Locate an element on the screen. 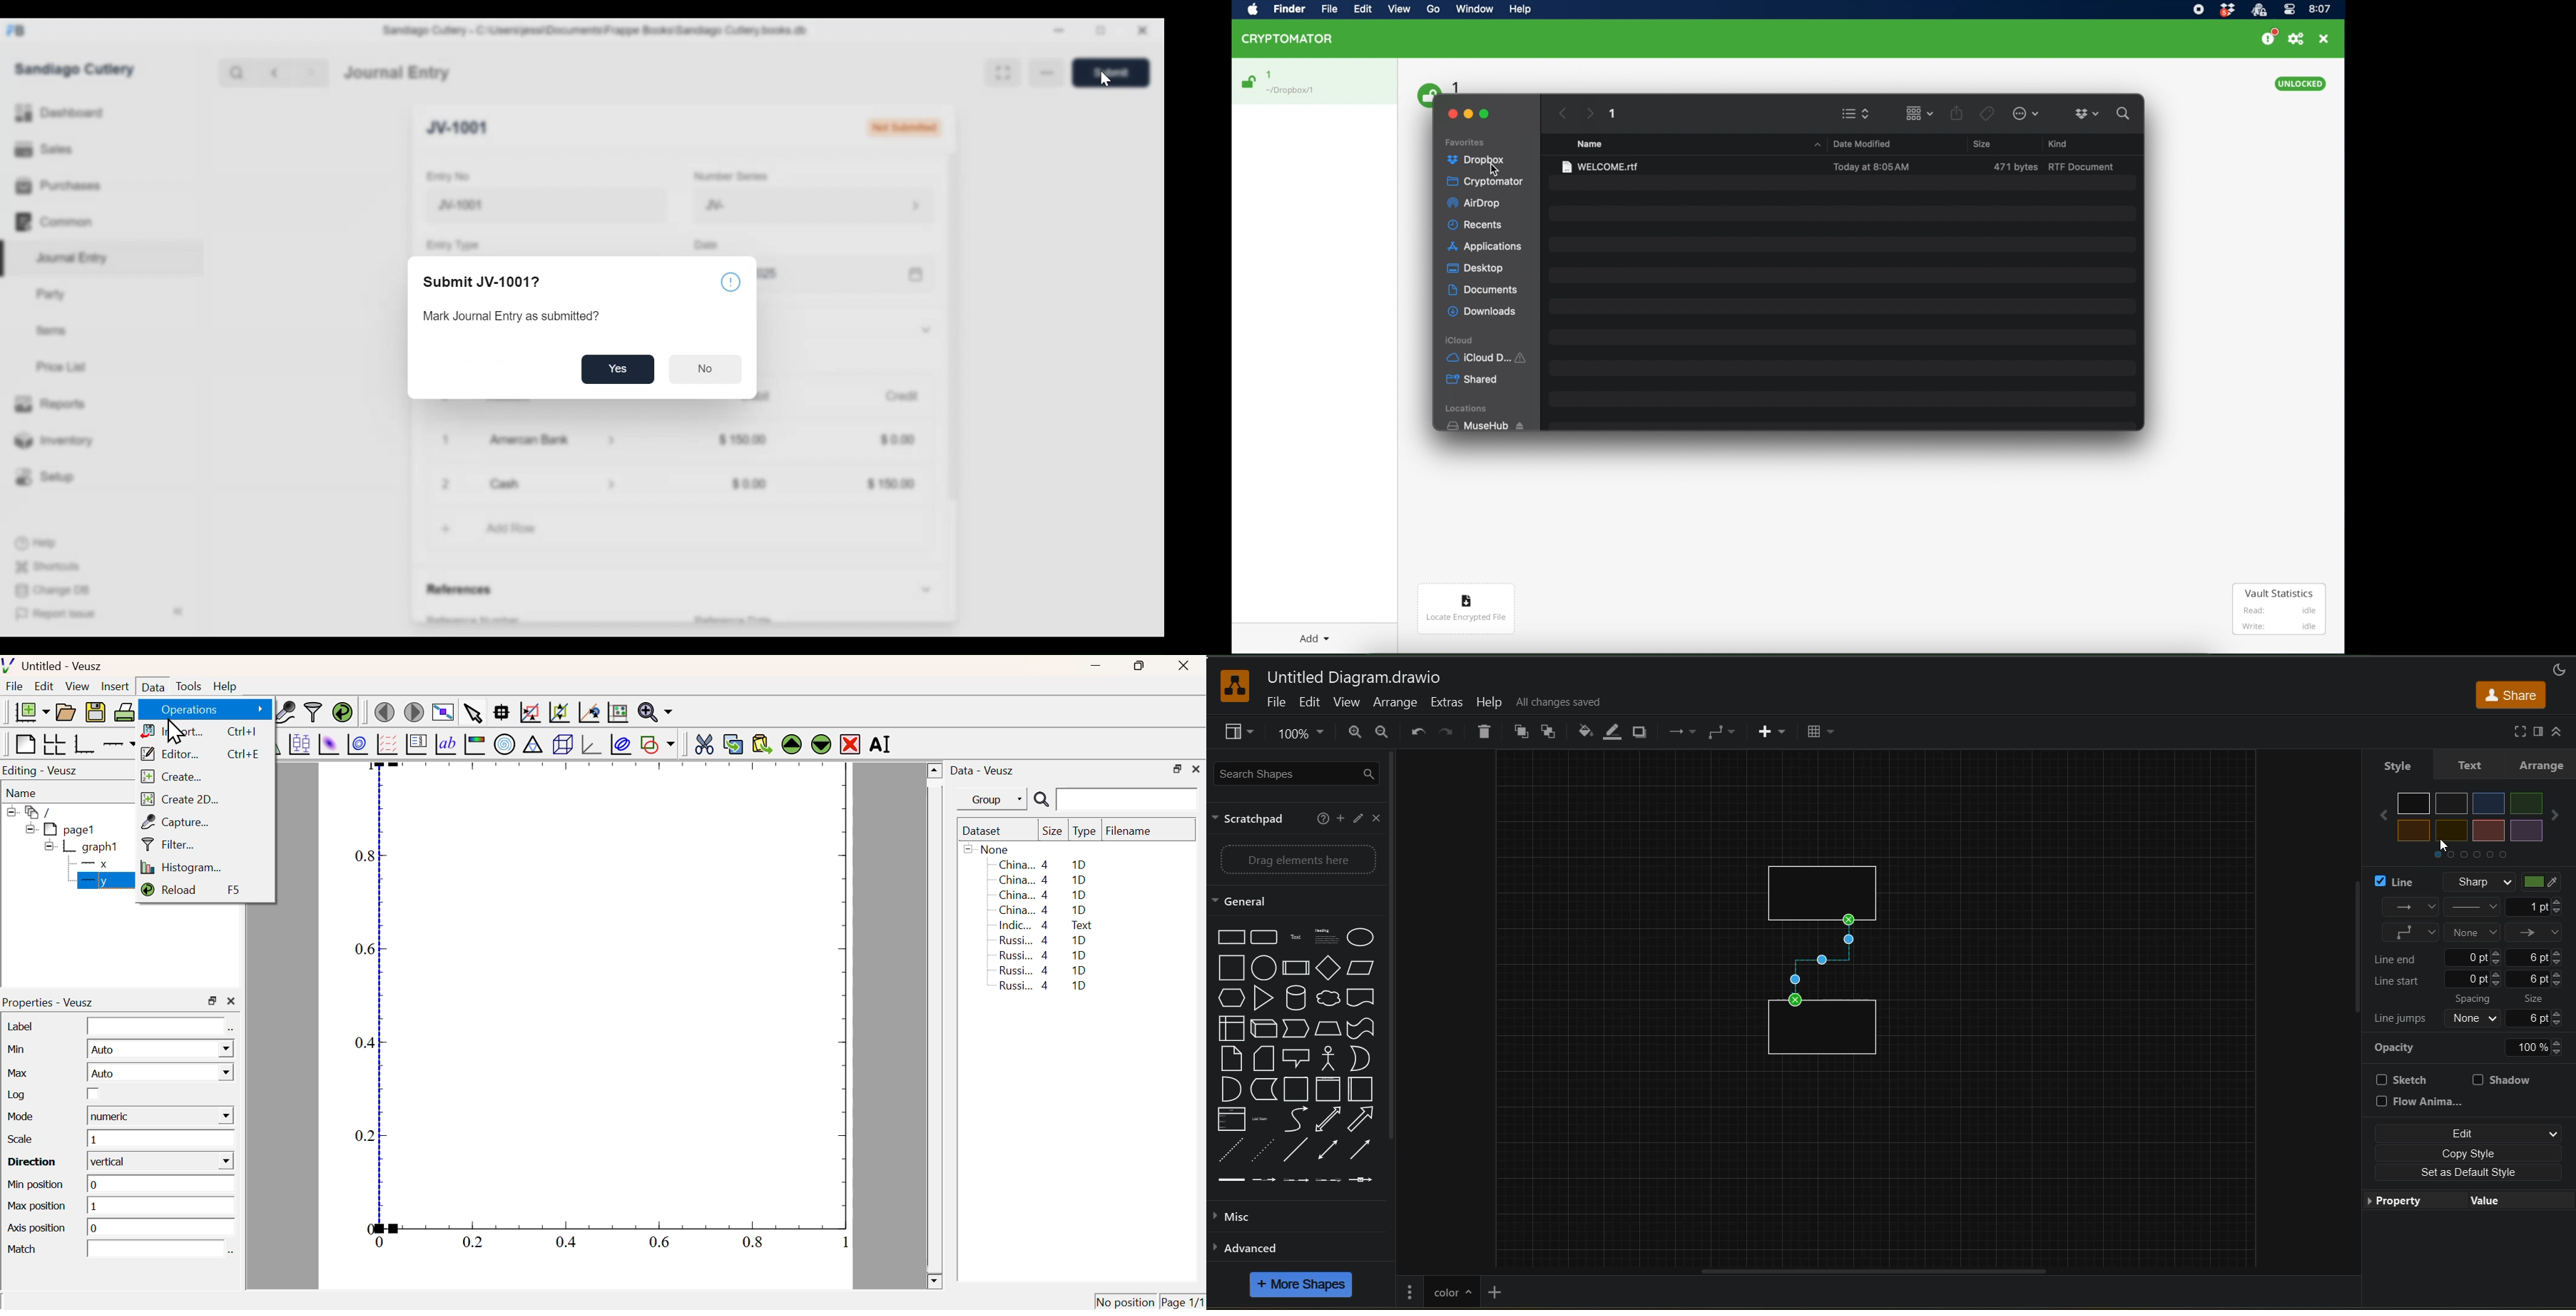 The width and height of the screenshot is (2576, 1316). pagel is located at coordinates (57, 830).